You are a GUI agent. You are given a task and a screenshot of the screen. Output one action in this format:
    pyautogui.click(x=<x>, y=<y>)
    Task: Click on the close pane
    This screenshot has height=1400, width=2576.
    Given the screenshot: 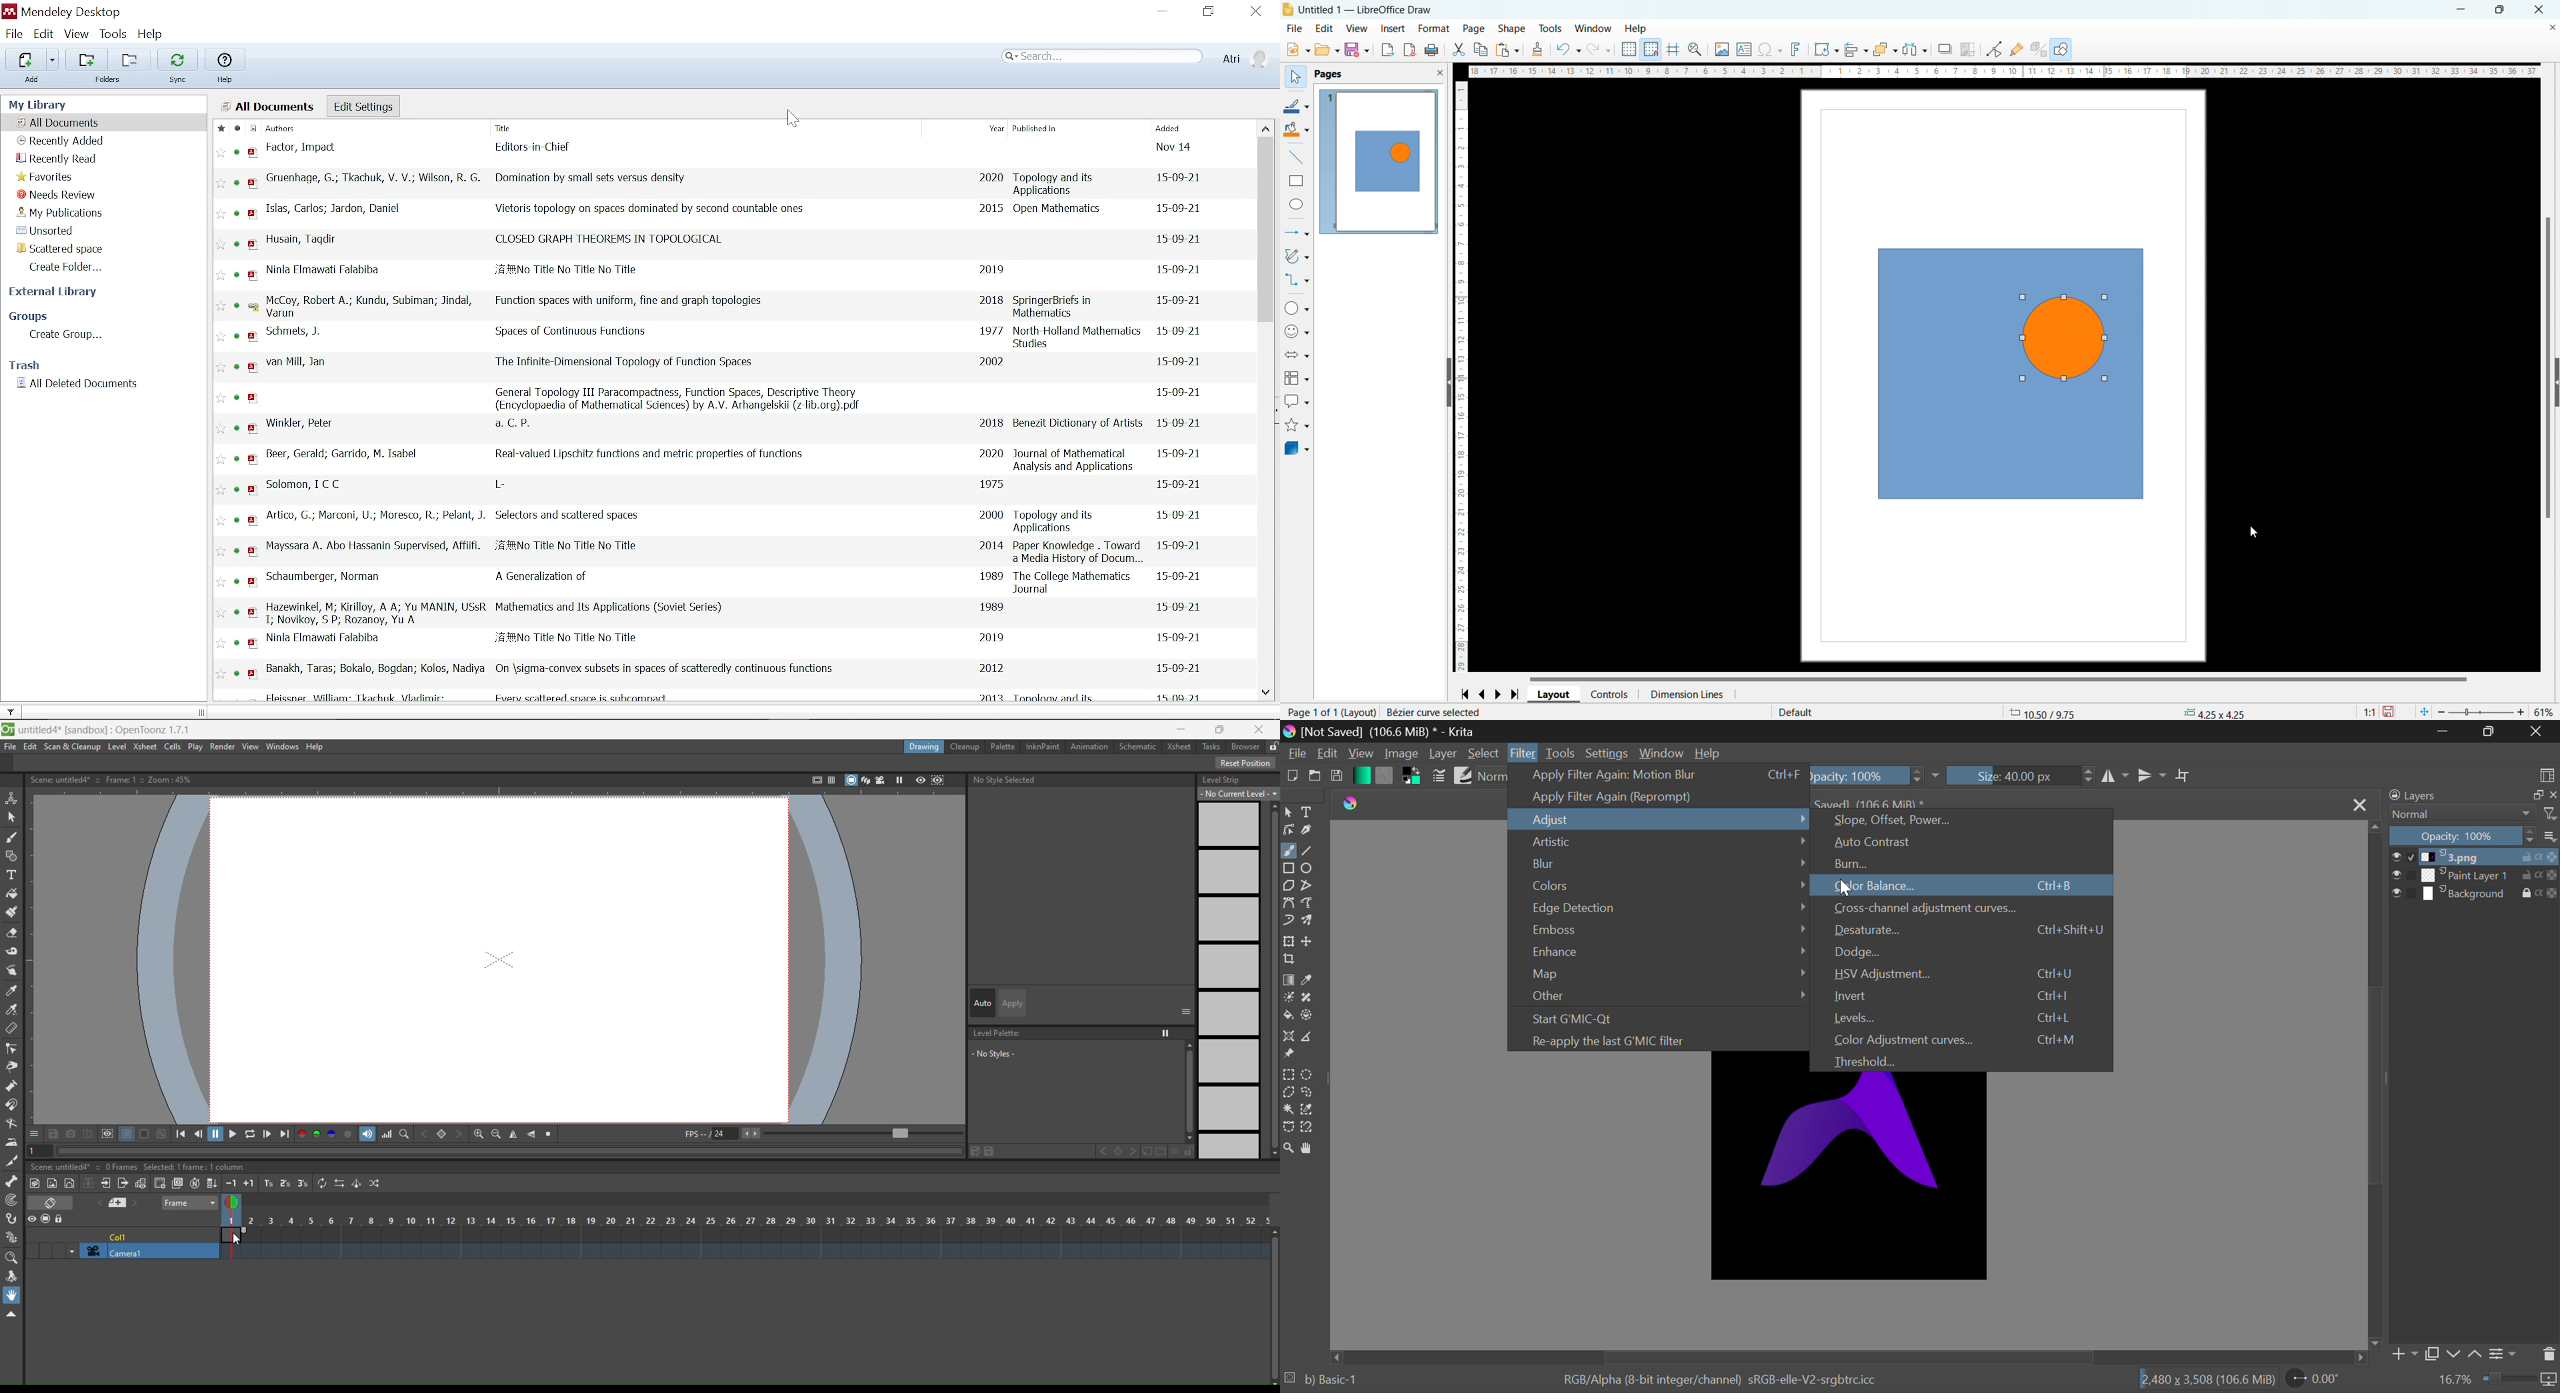 What is the action you would take?
    pyautogui.click(x=1440, y=72)
    